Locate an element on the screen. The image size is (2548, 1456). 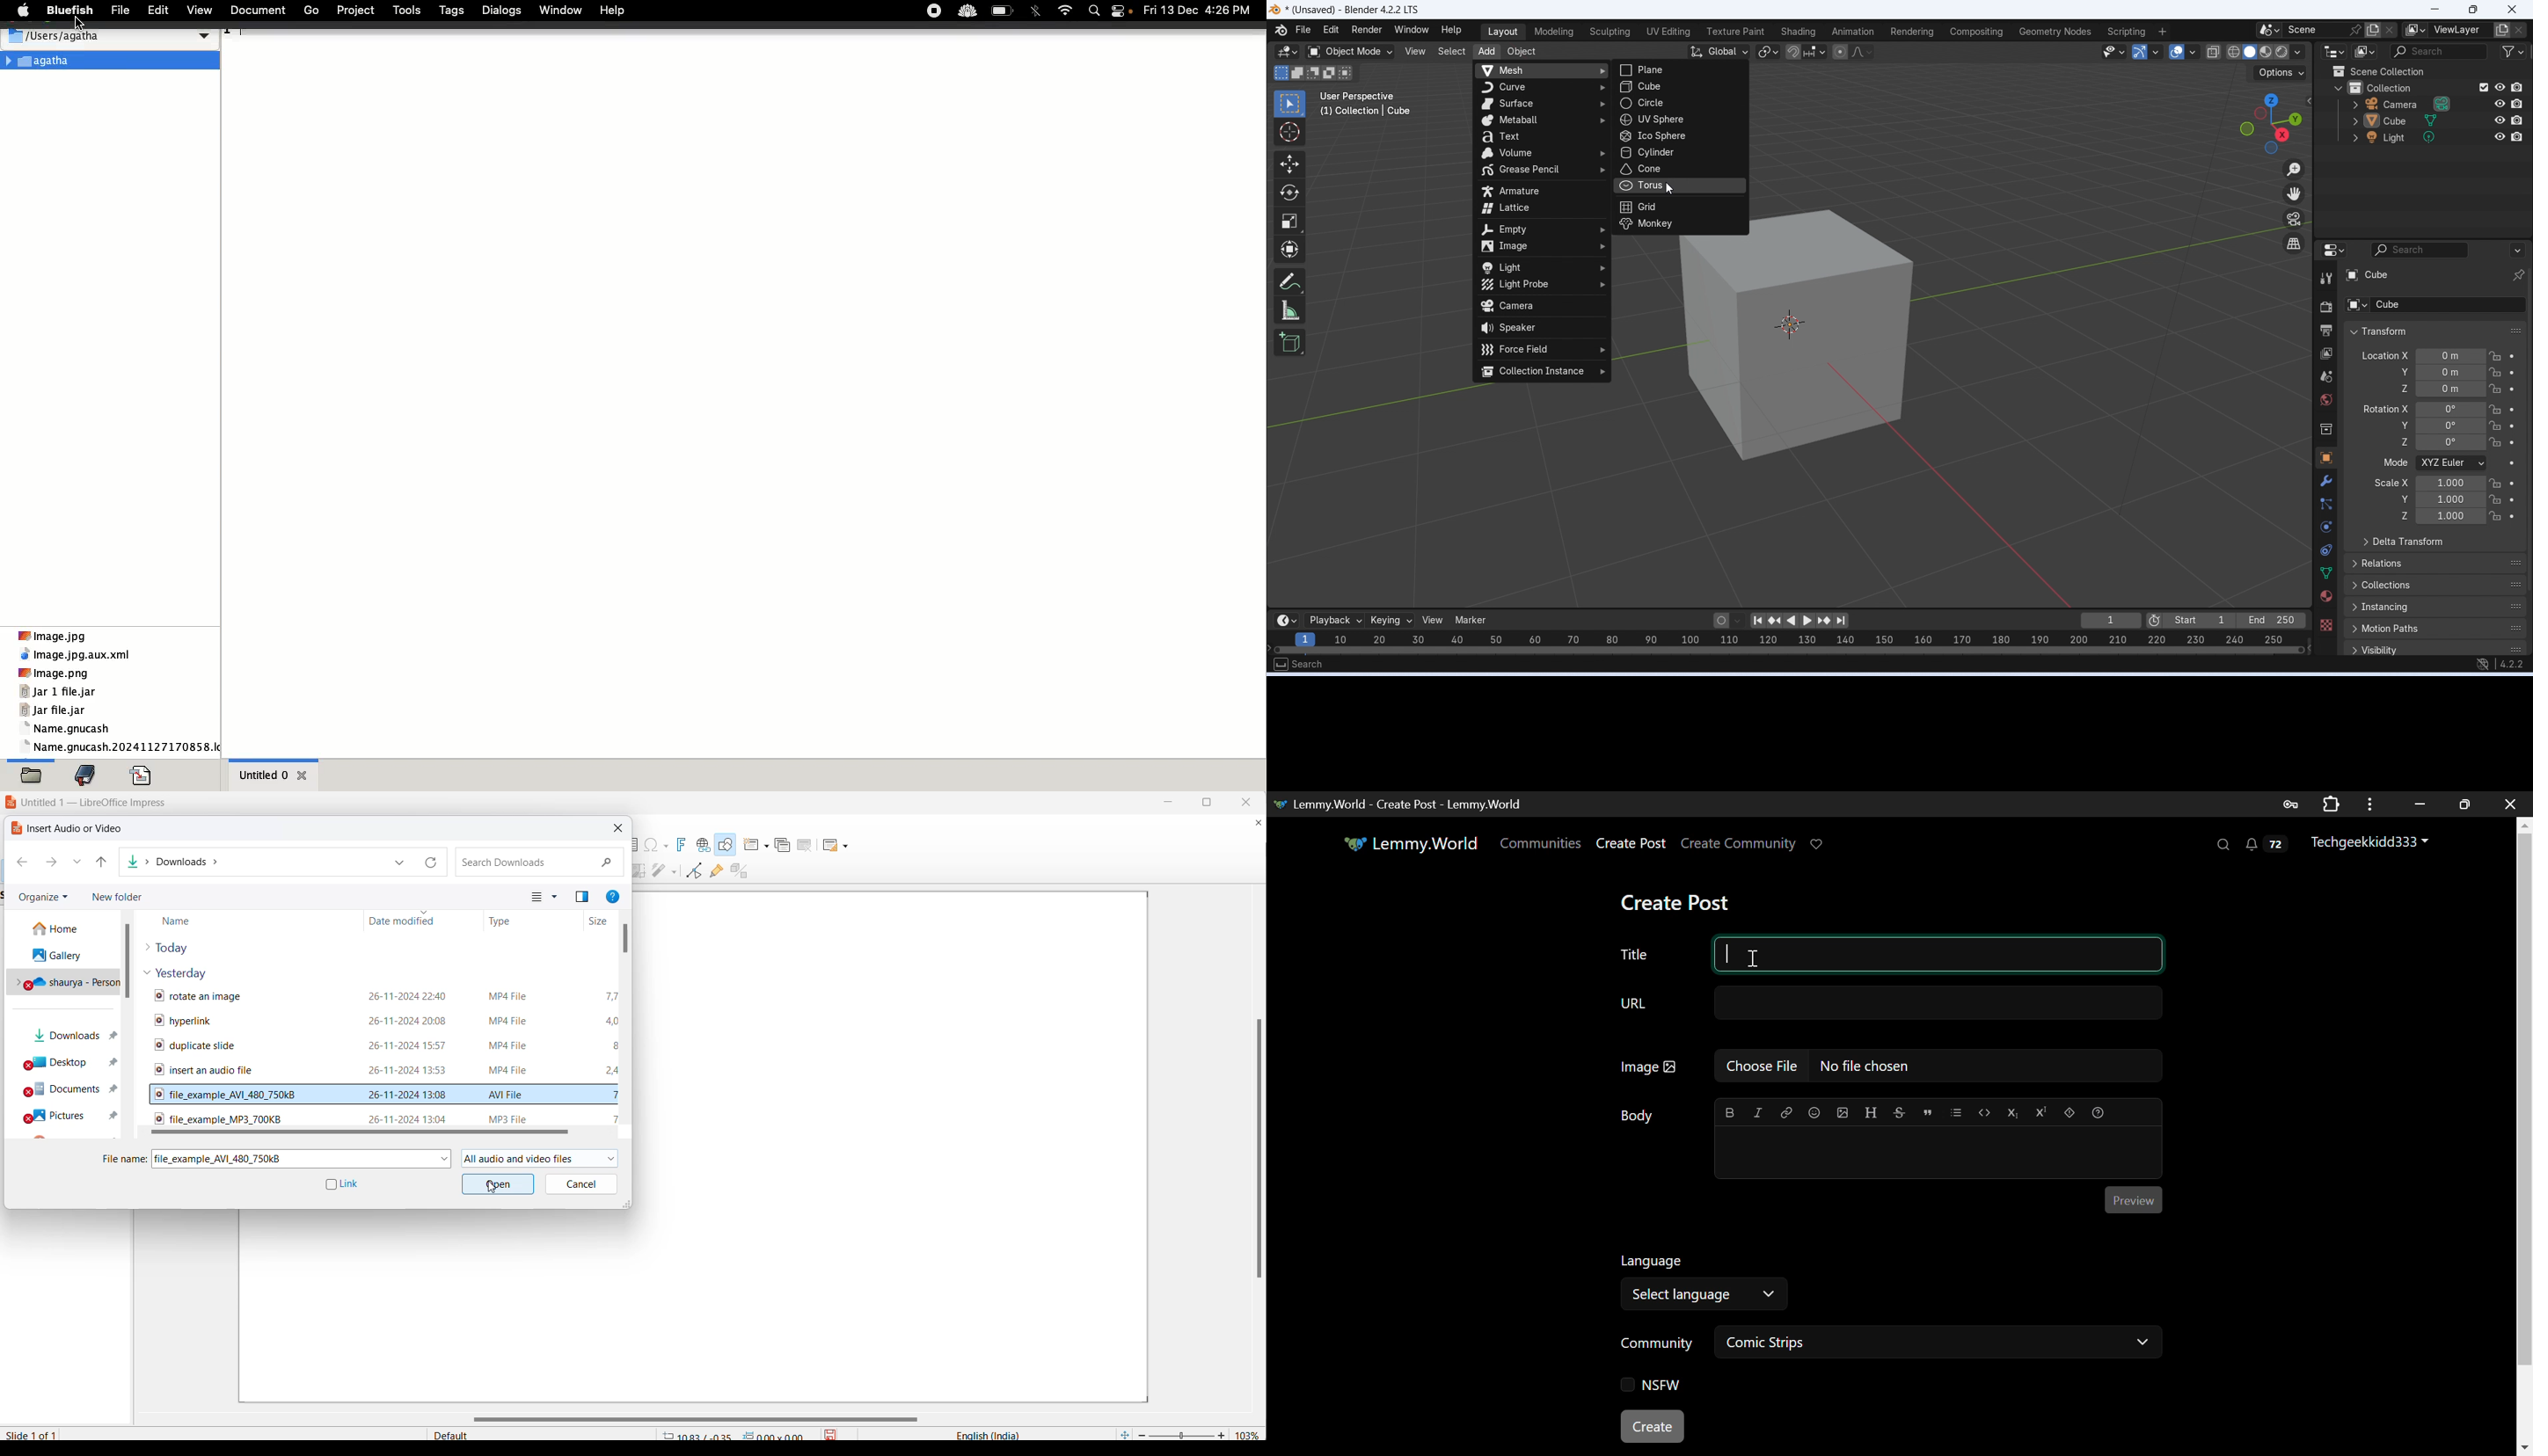
delete slide is located at coordinates (807, 845).